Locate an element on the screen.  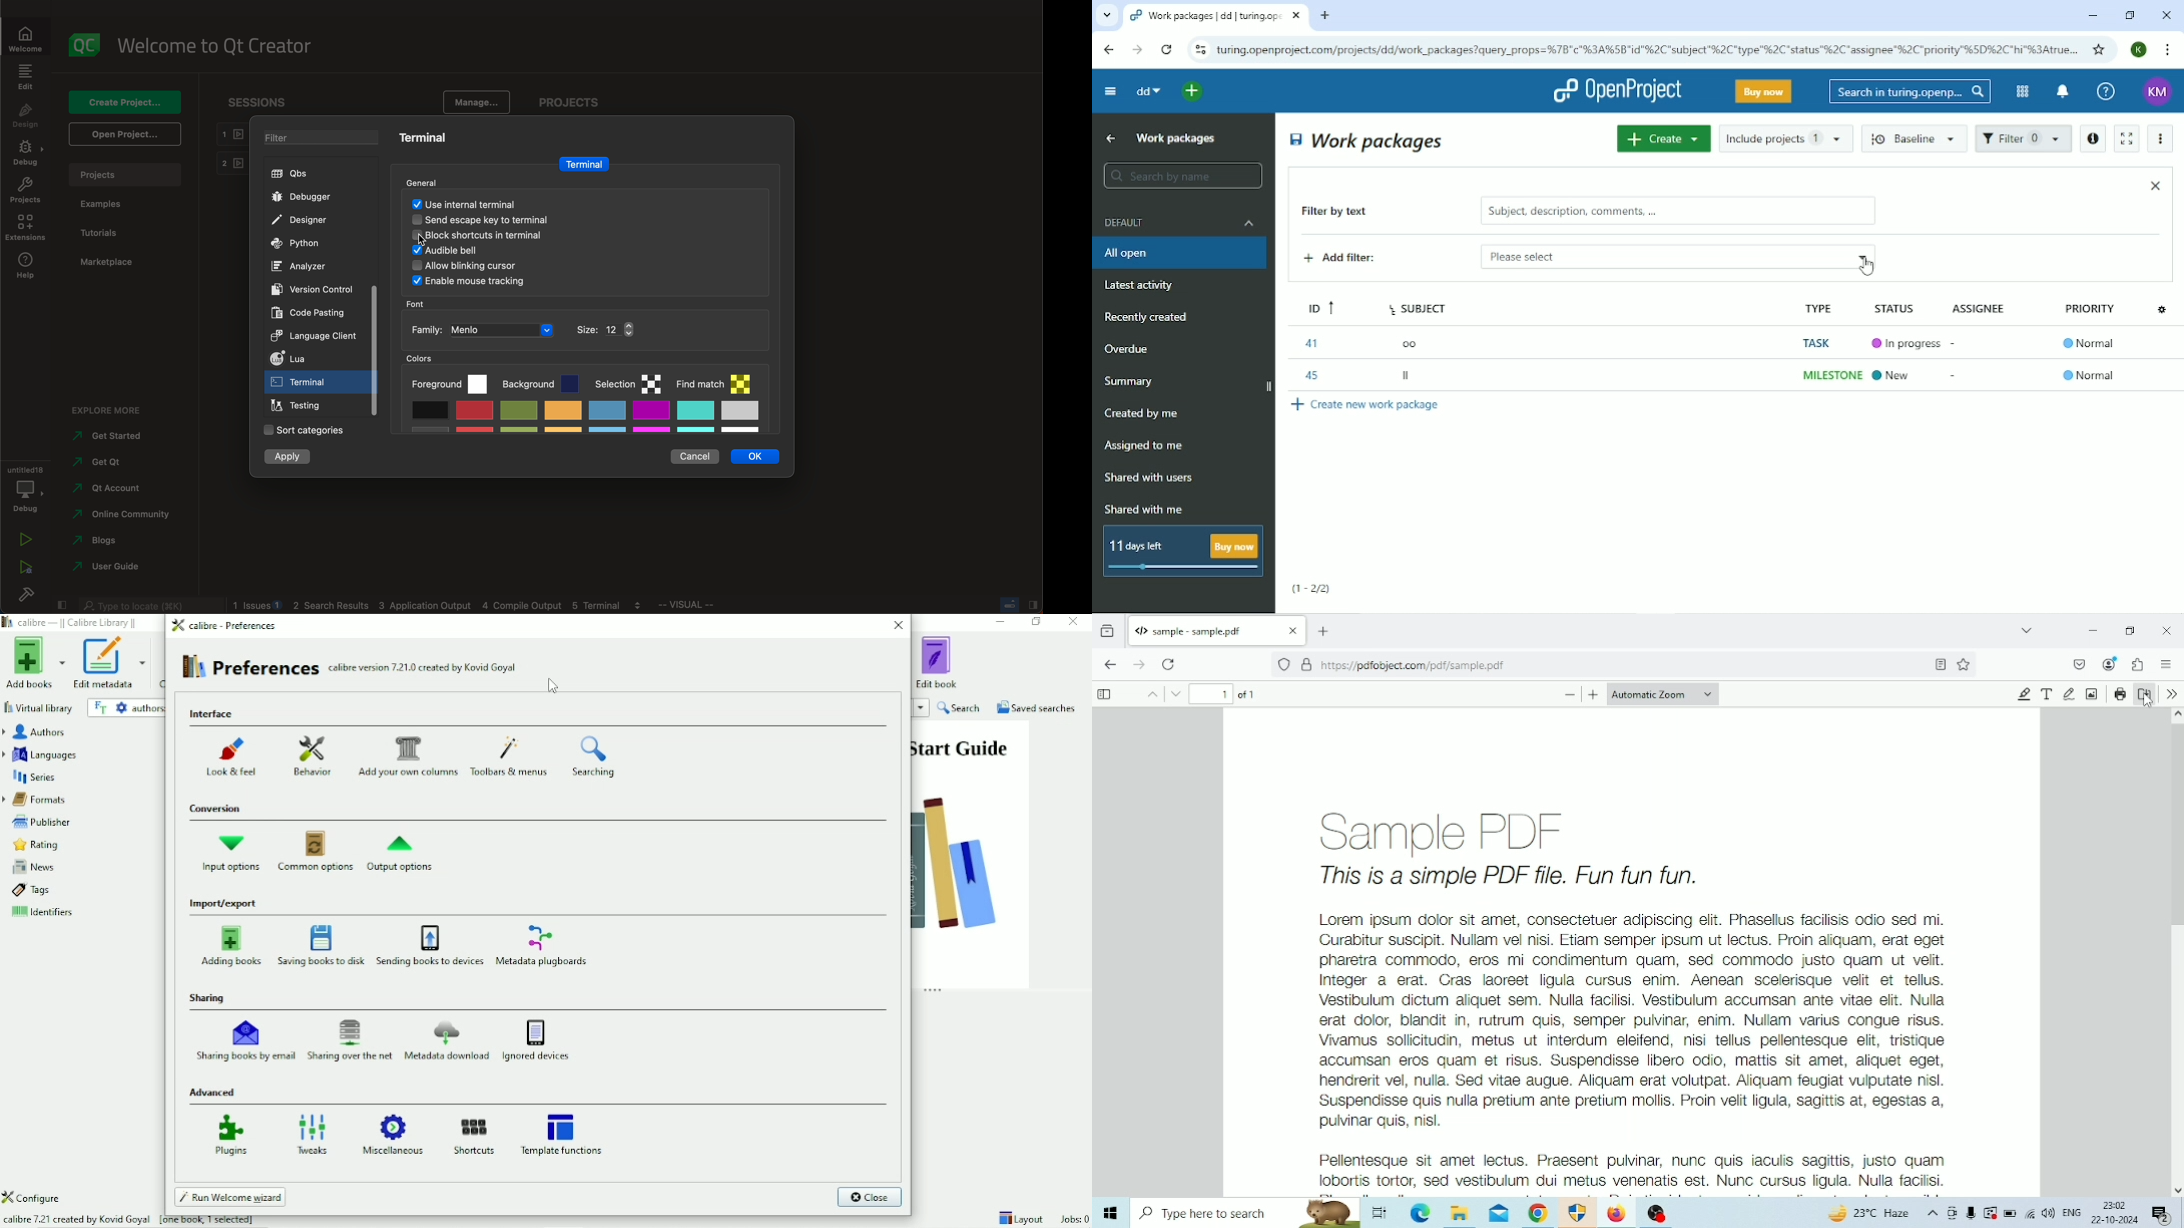
Tags is located at coordinates (78, 891).